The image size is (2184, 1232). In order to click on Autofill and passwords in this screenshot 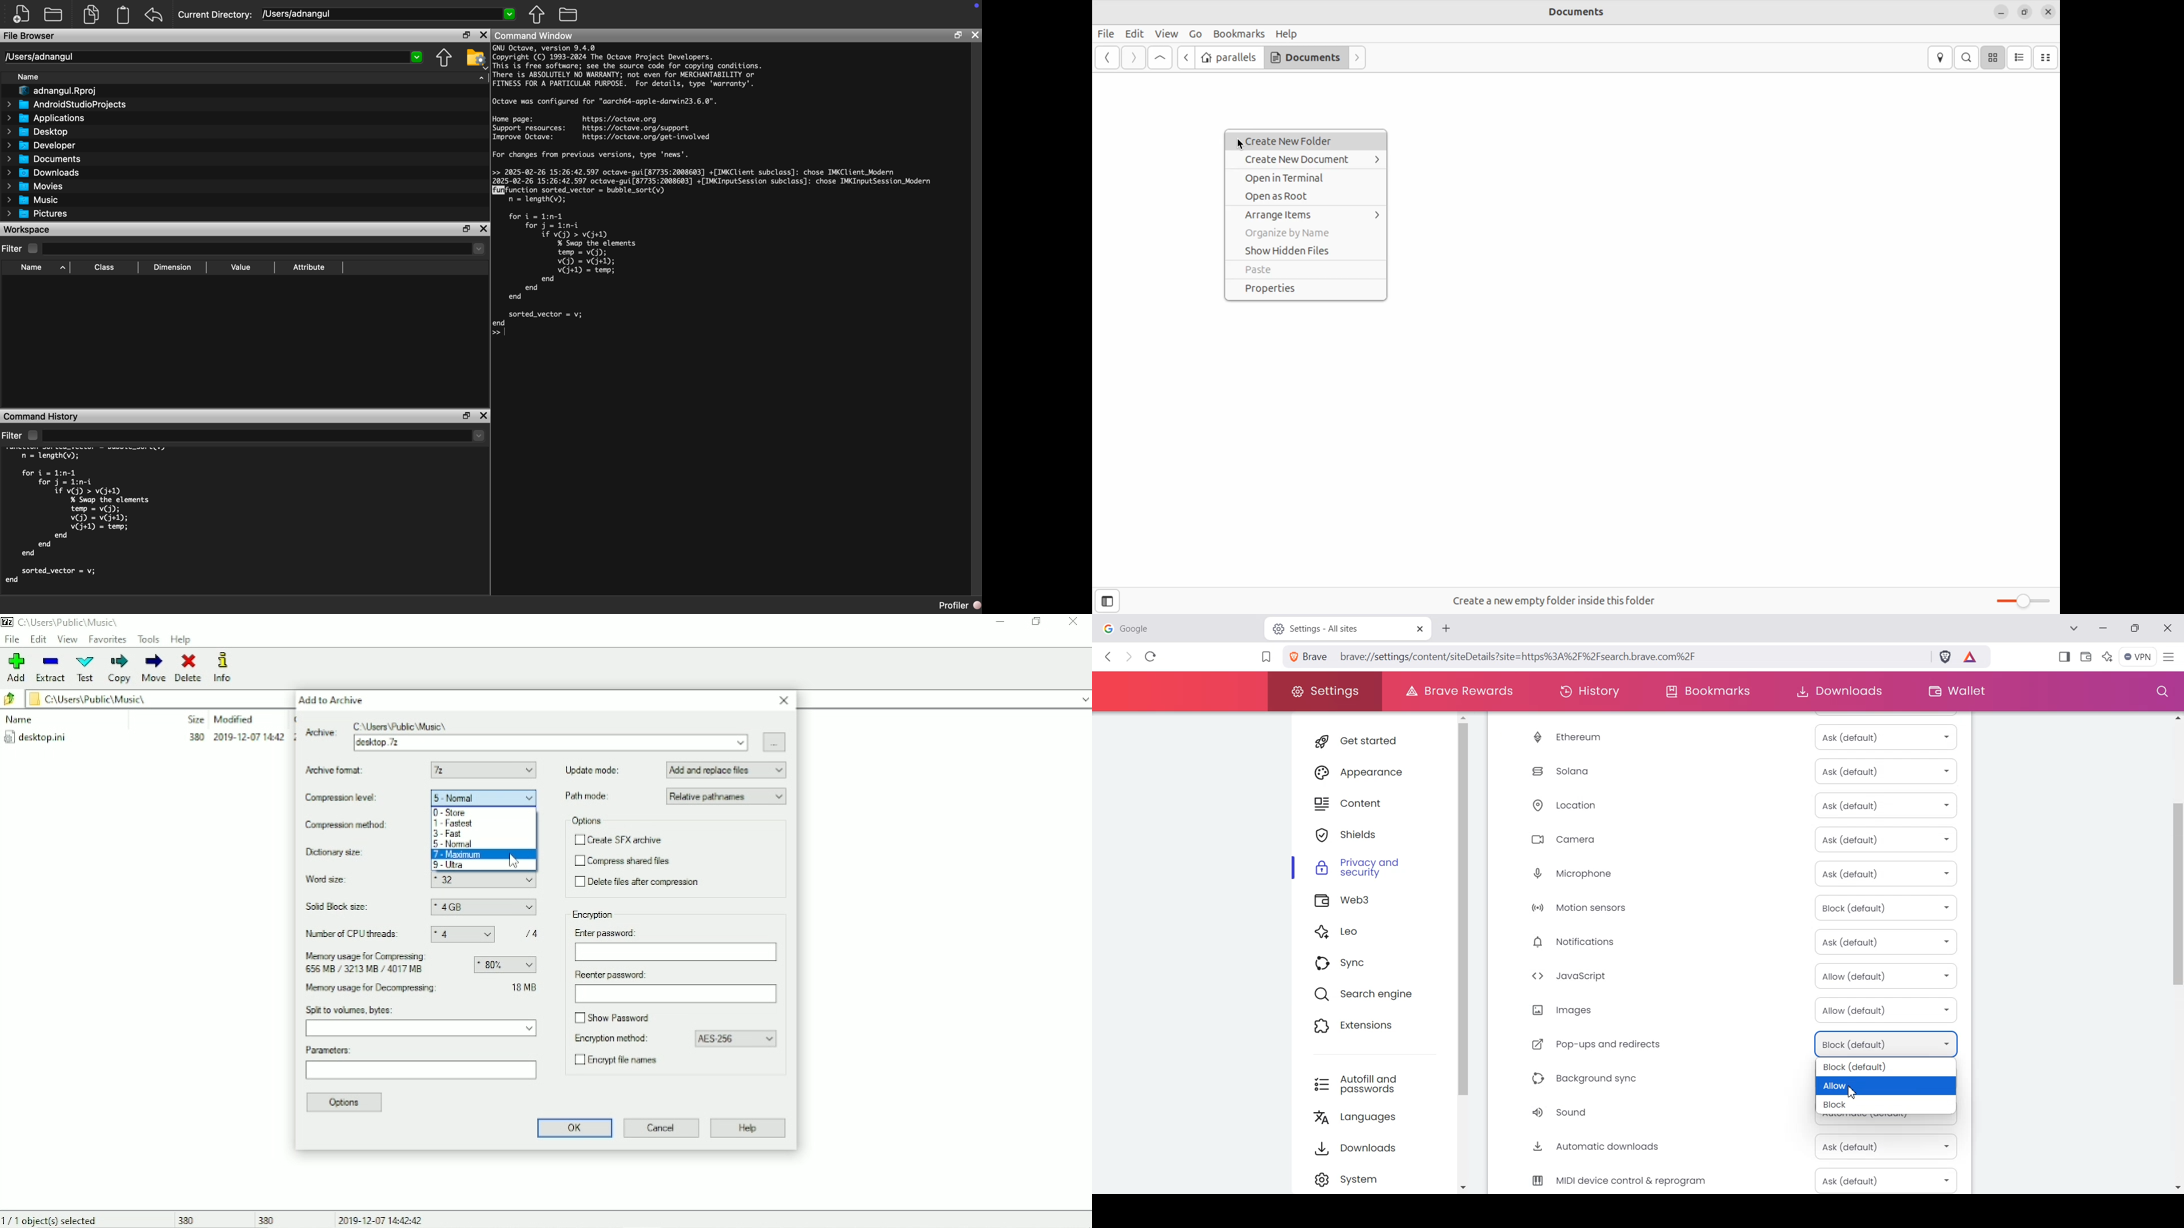, I will do `click(1376, 1084)`.